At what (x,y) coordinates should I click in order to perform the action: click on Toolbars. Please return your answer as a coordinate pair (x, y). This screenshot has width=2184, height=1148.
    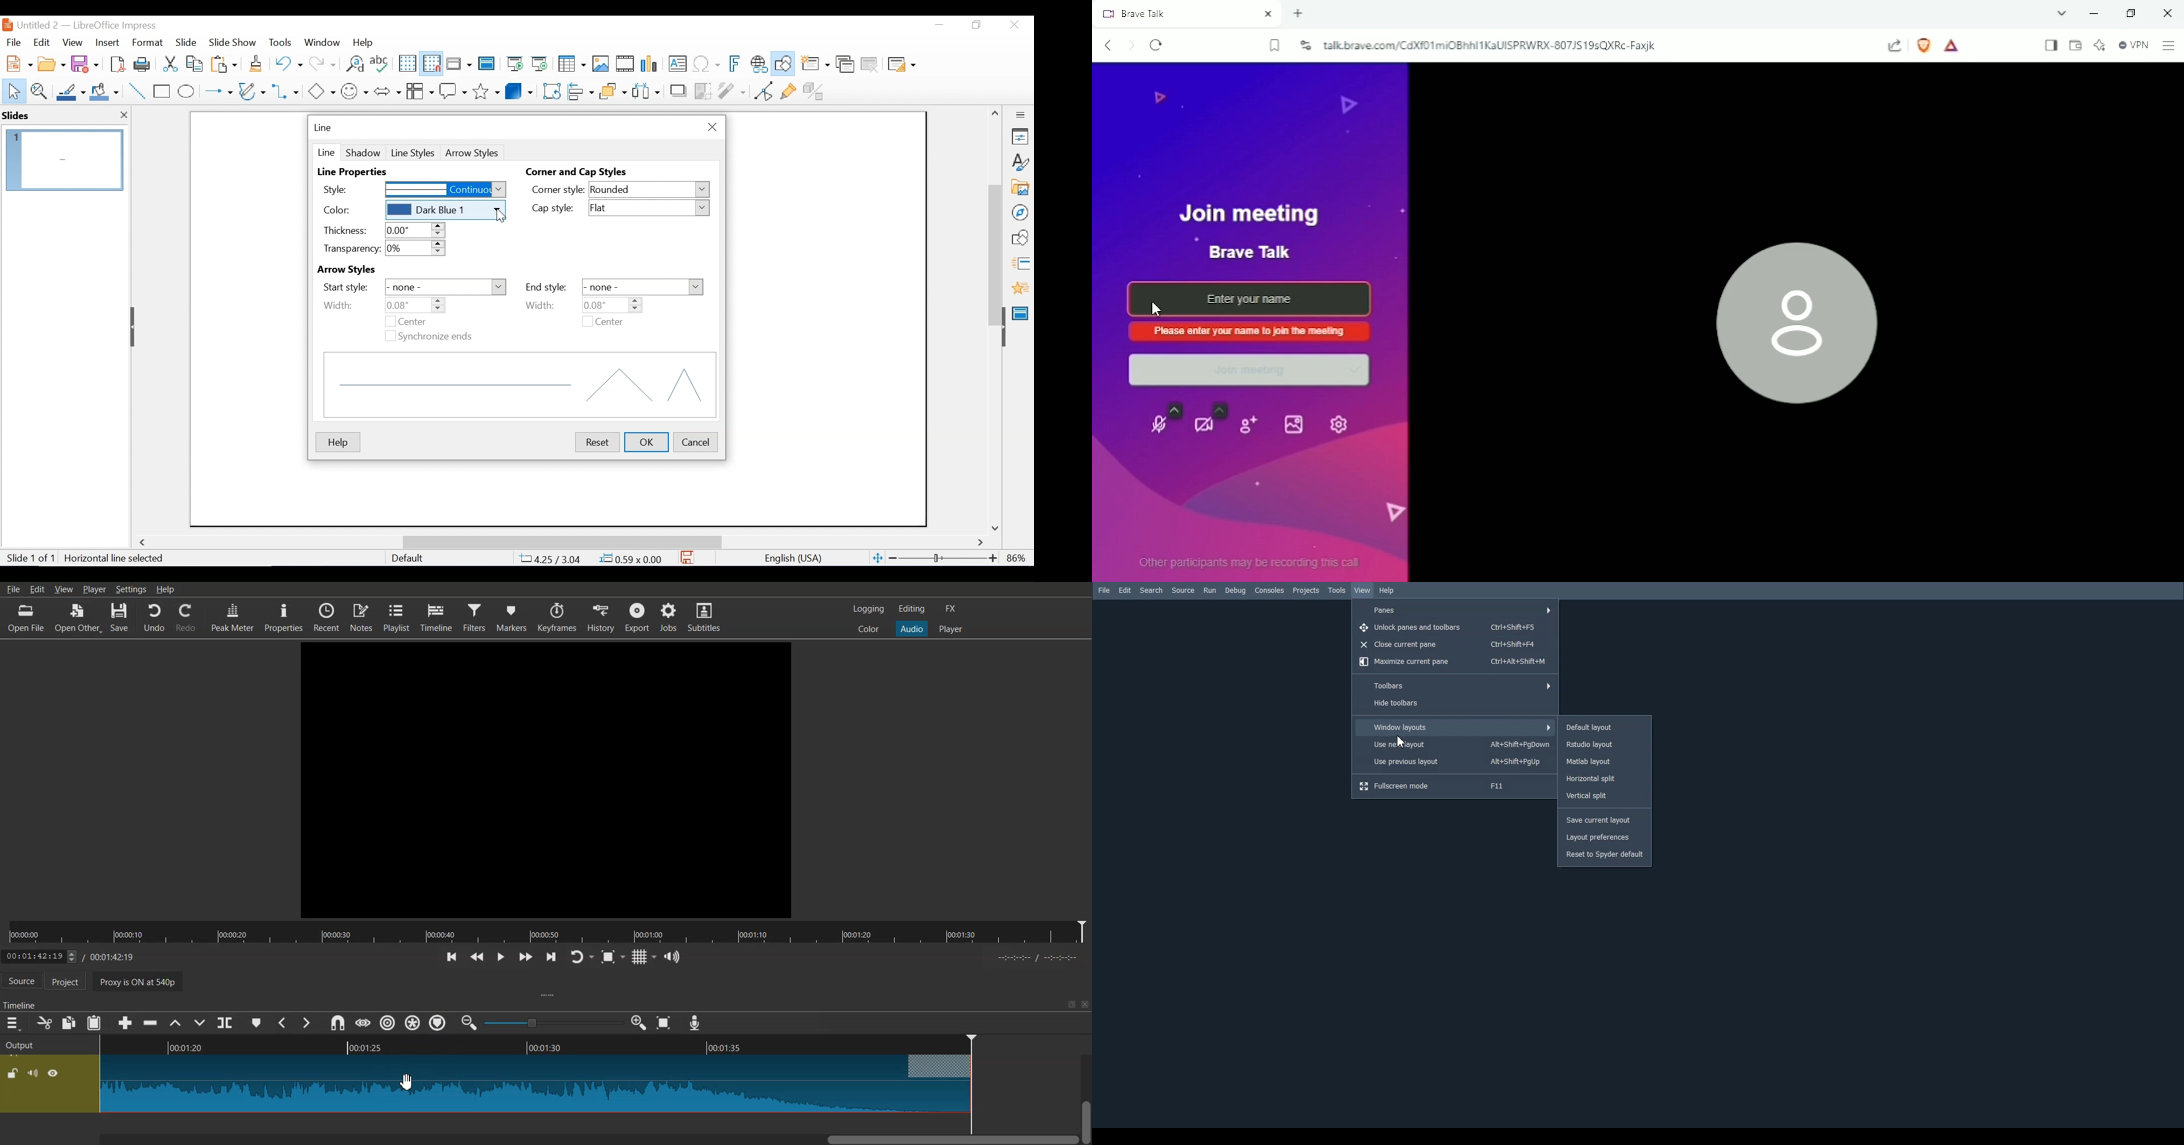
    Looking at the image, I should click on (1453, 686).